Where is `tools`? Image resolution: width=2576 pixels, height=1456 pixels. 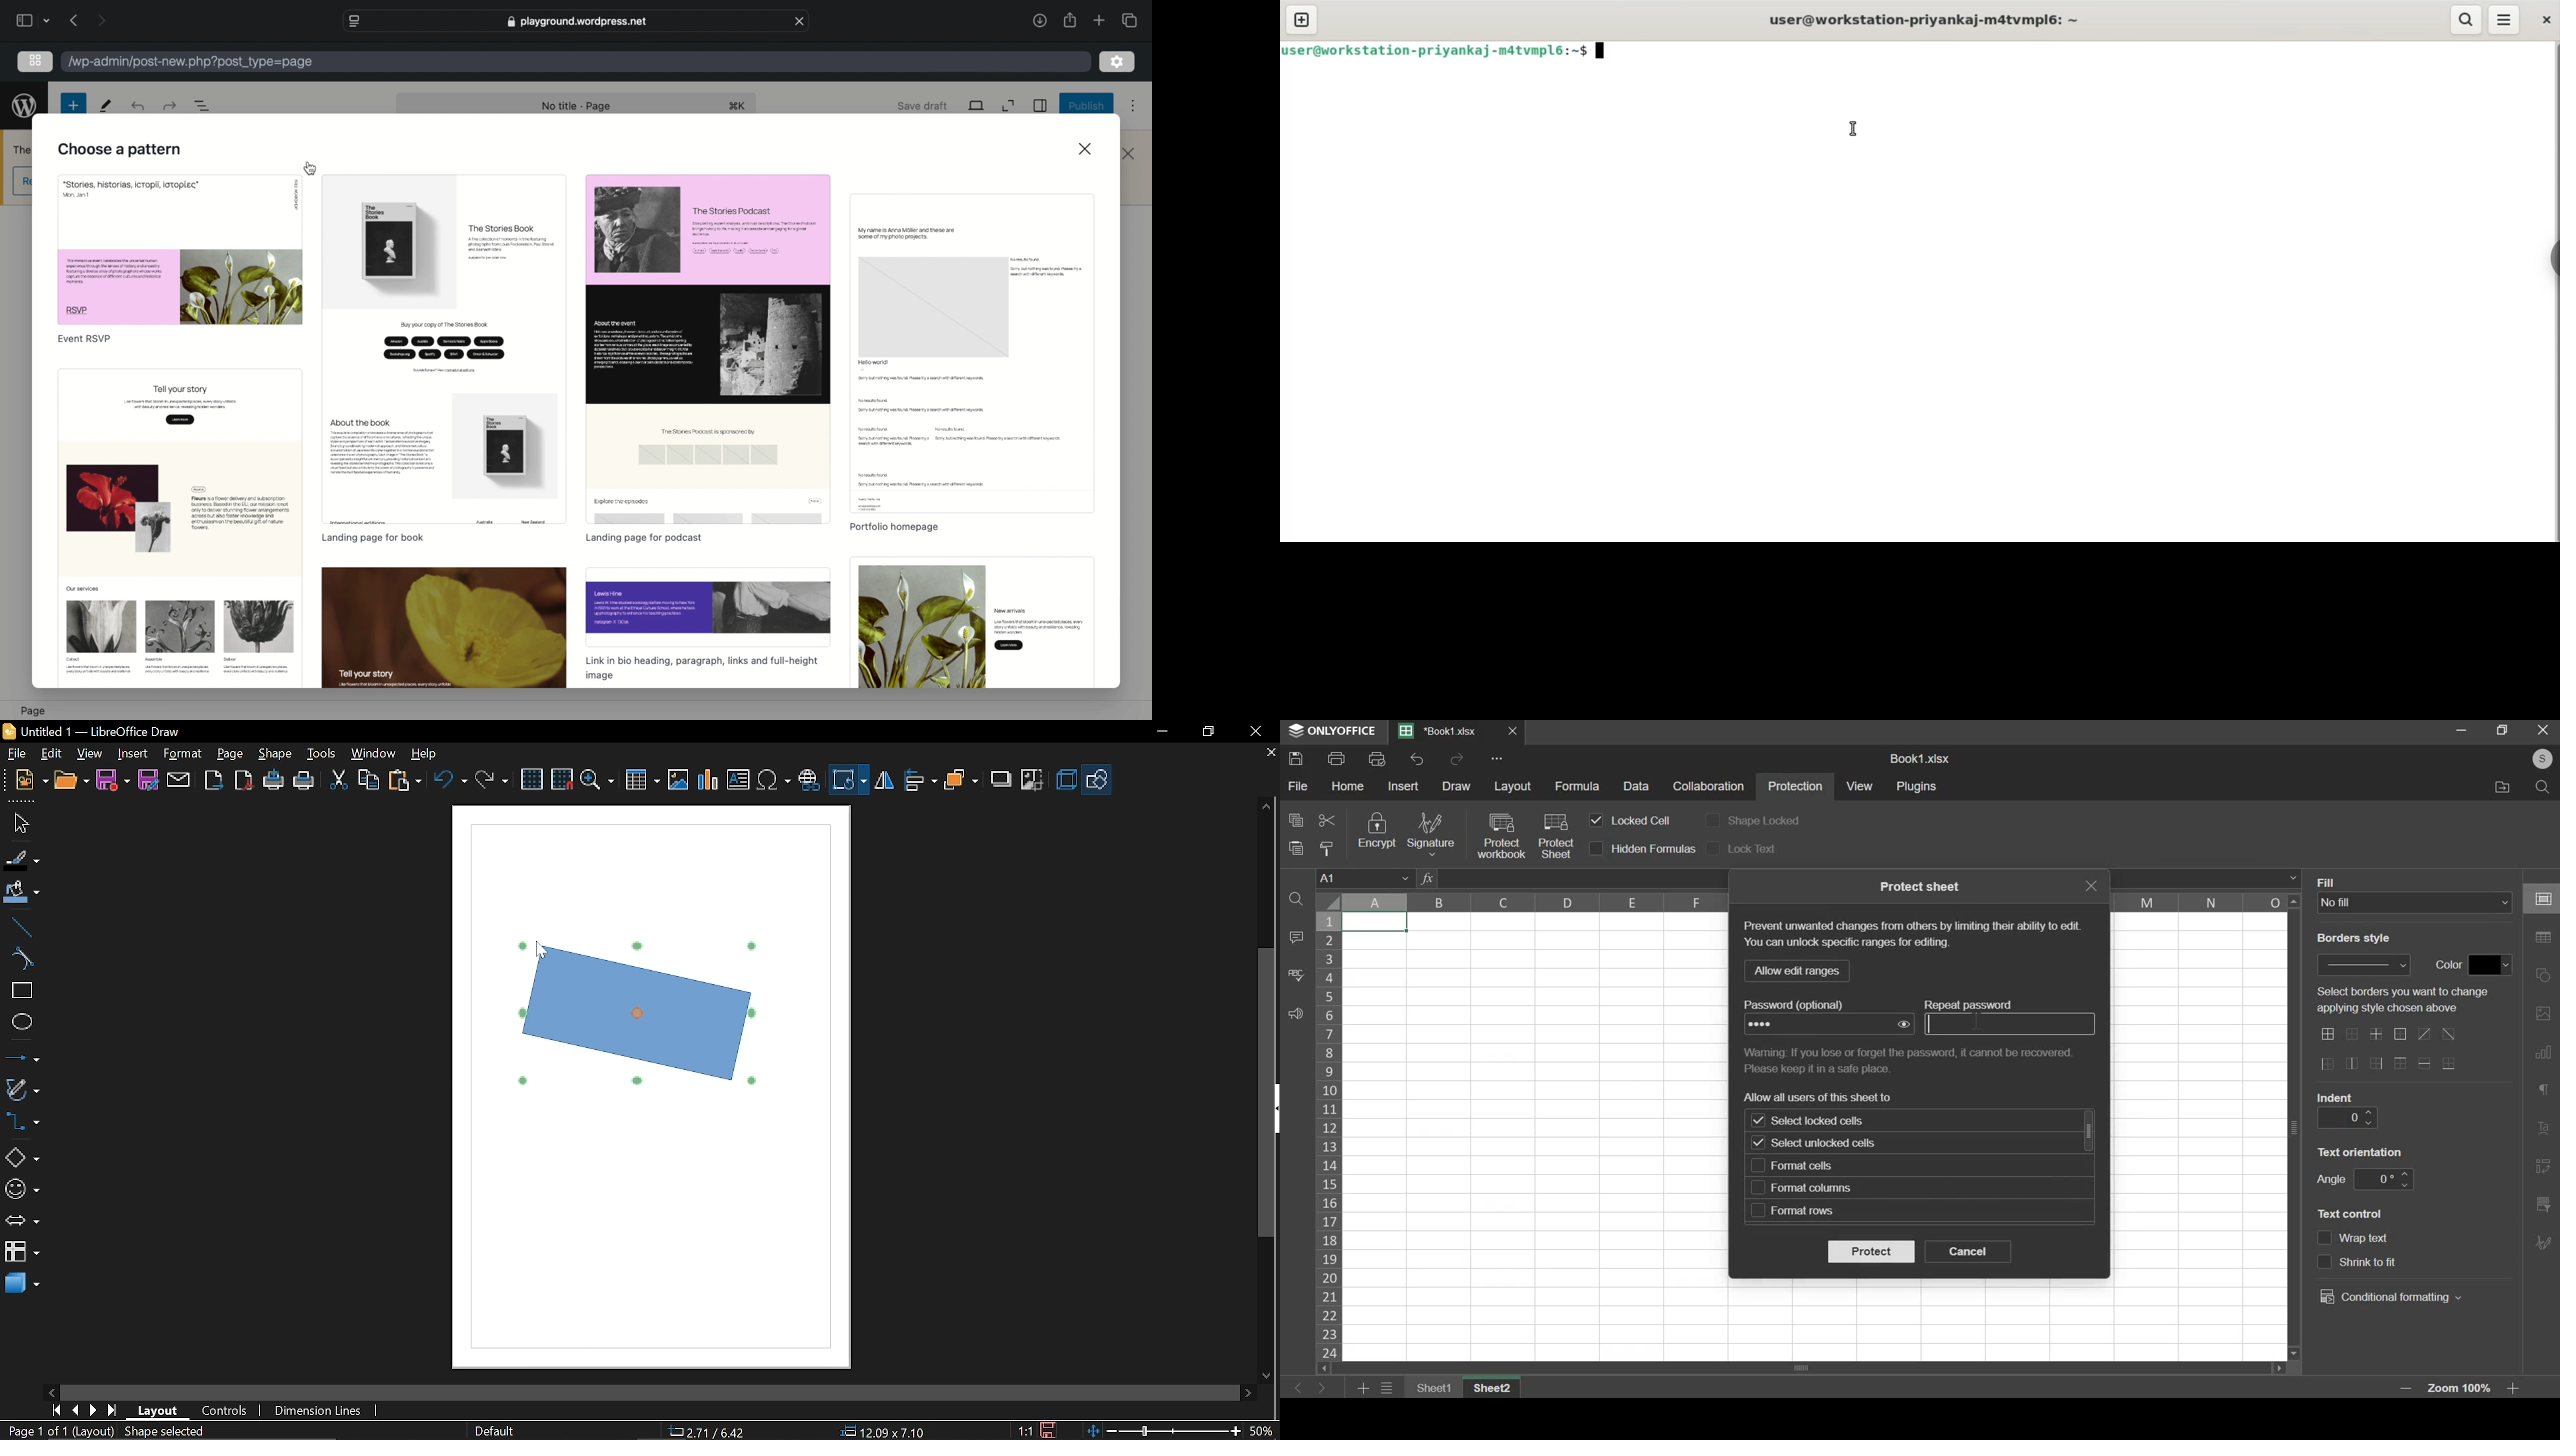 tools is located at coordinates (105, 107).